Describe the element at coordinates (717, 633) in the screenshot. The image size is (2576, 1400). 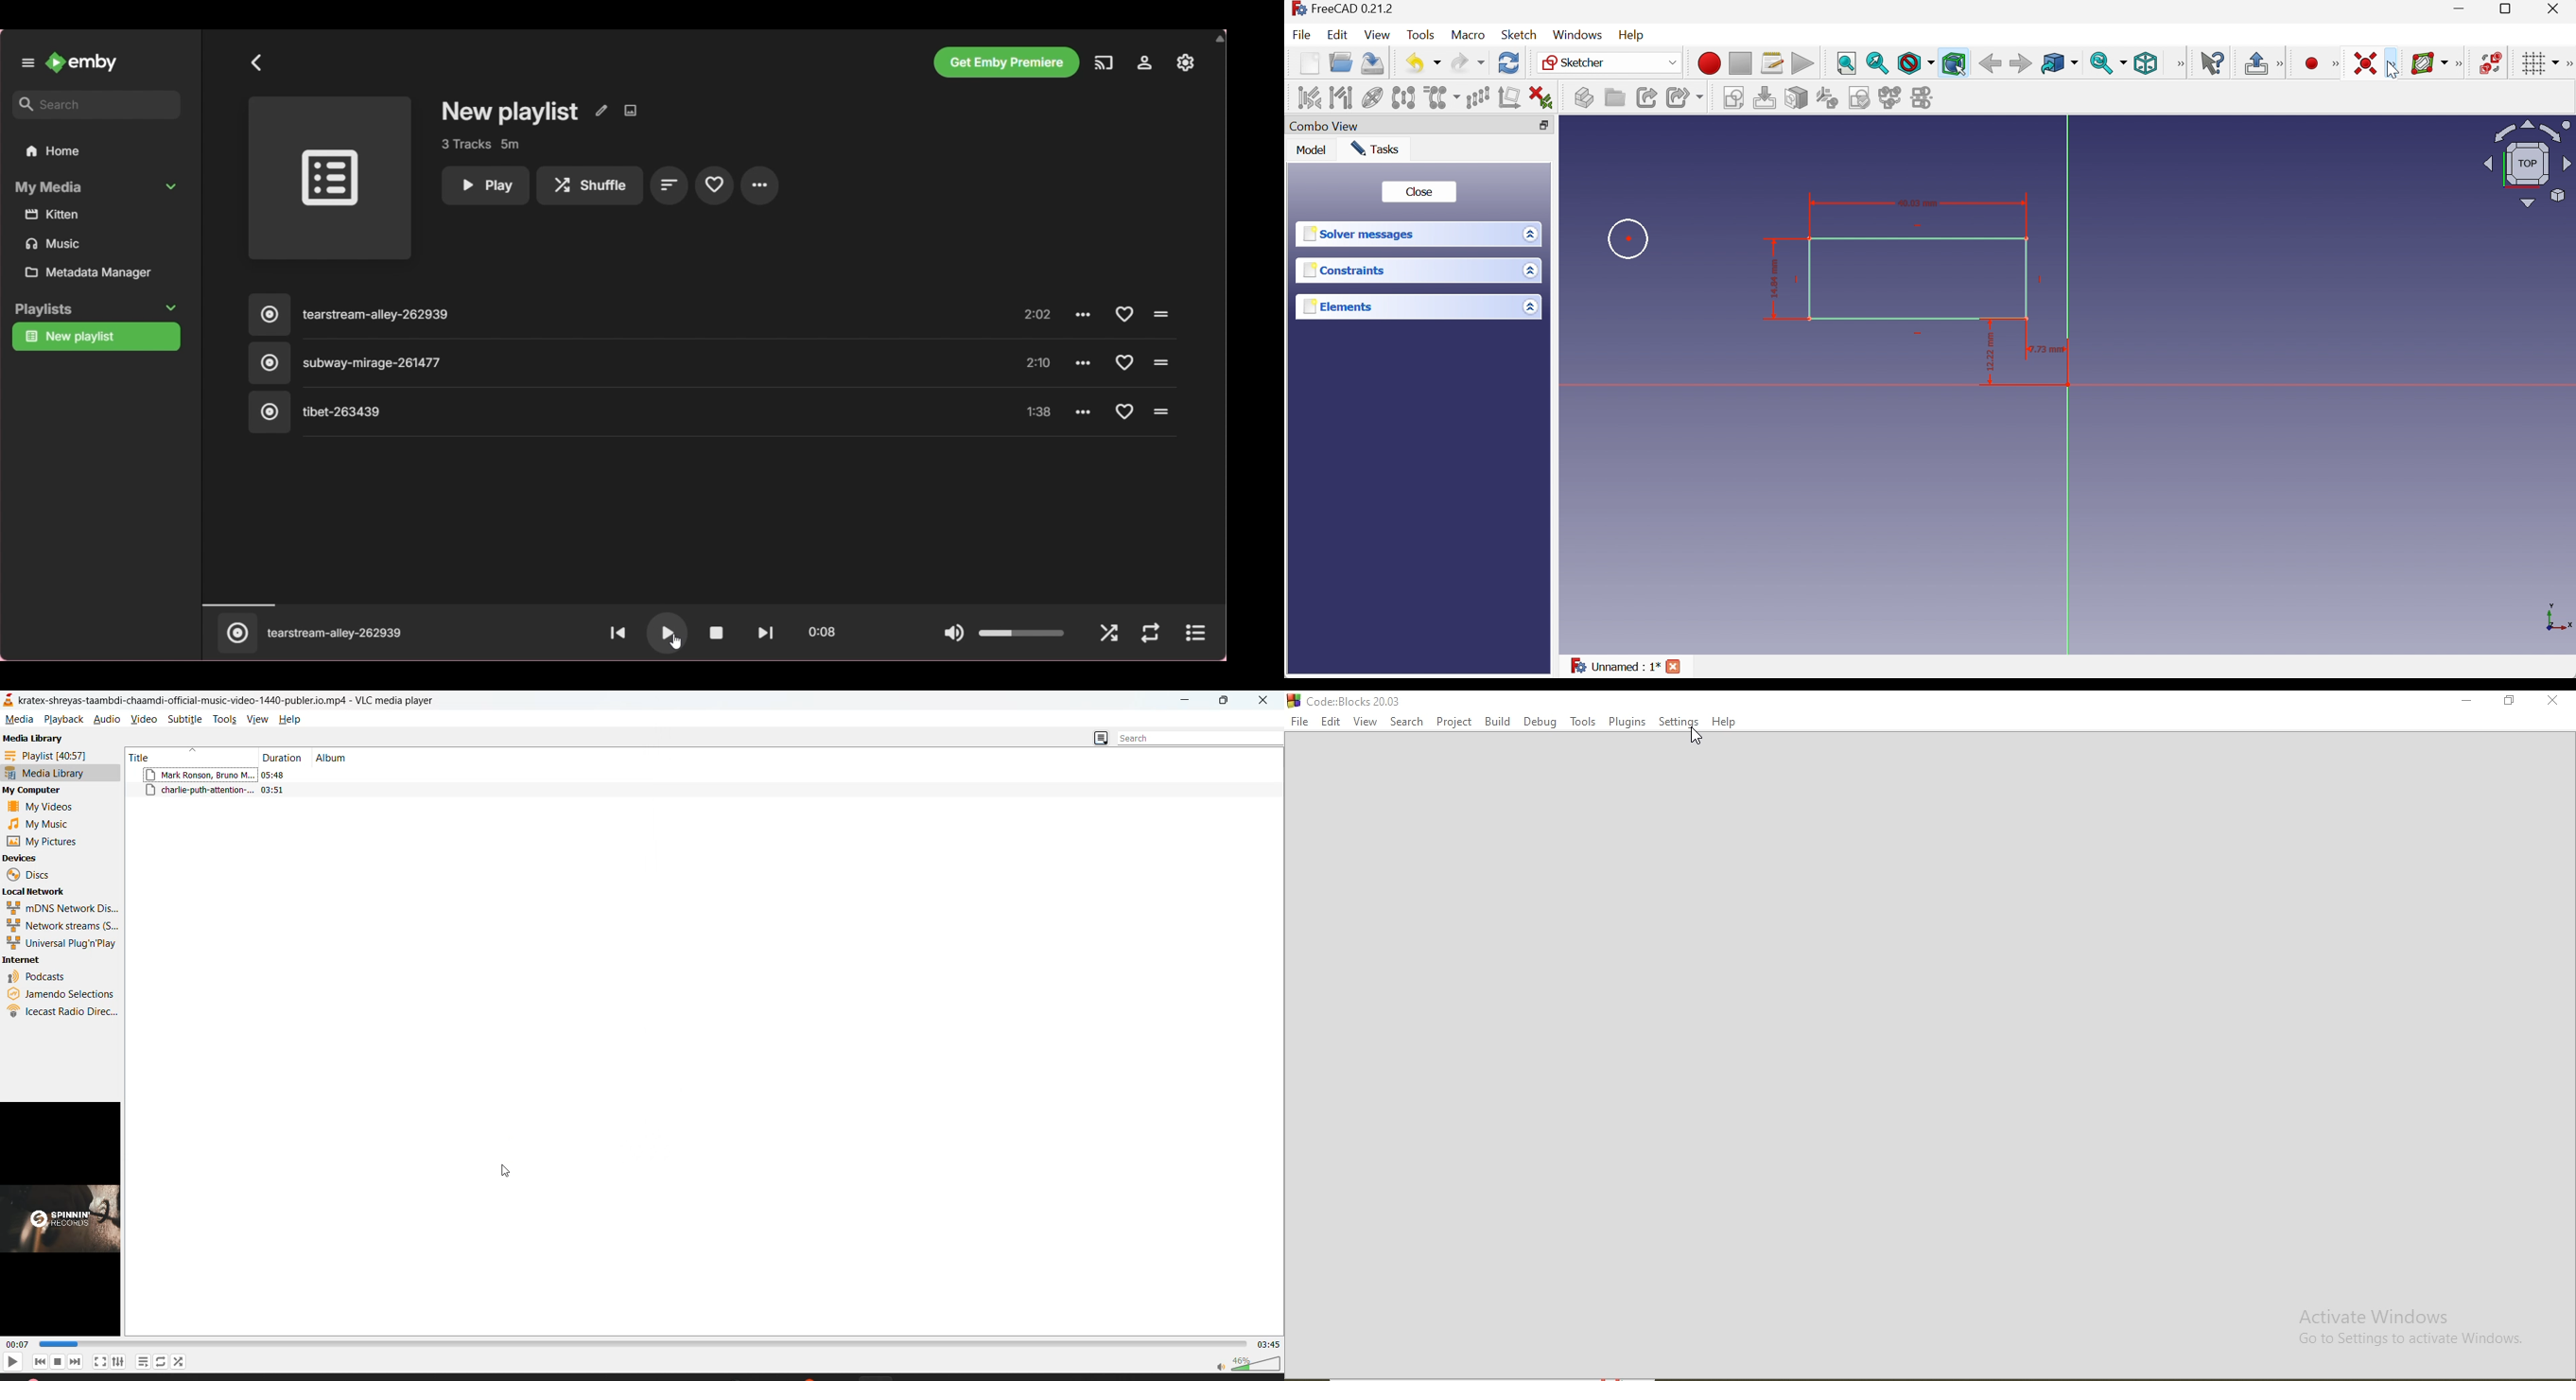
I see `Stop play` at that location.